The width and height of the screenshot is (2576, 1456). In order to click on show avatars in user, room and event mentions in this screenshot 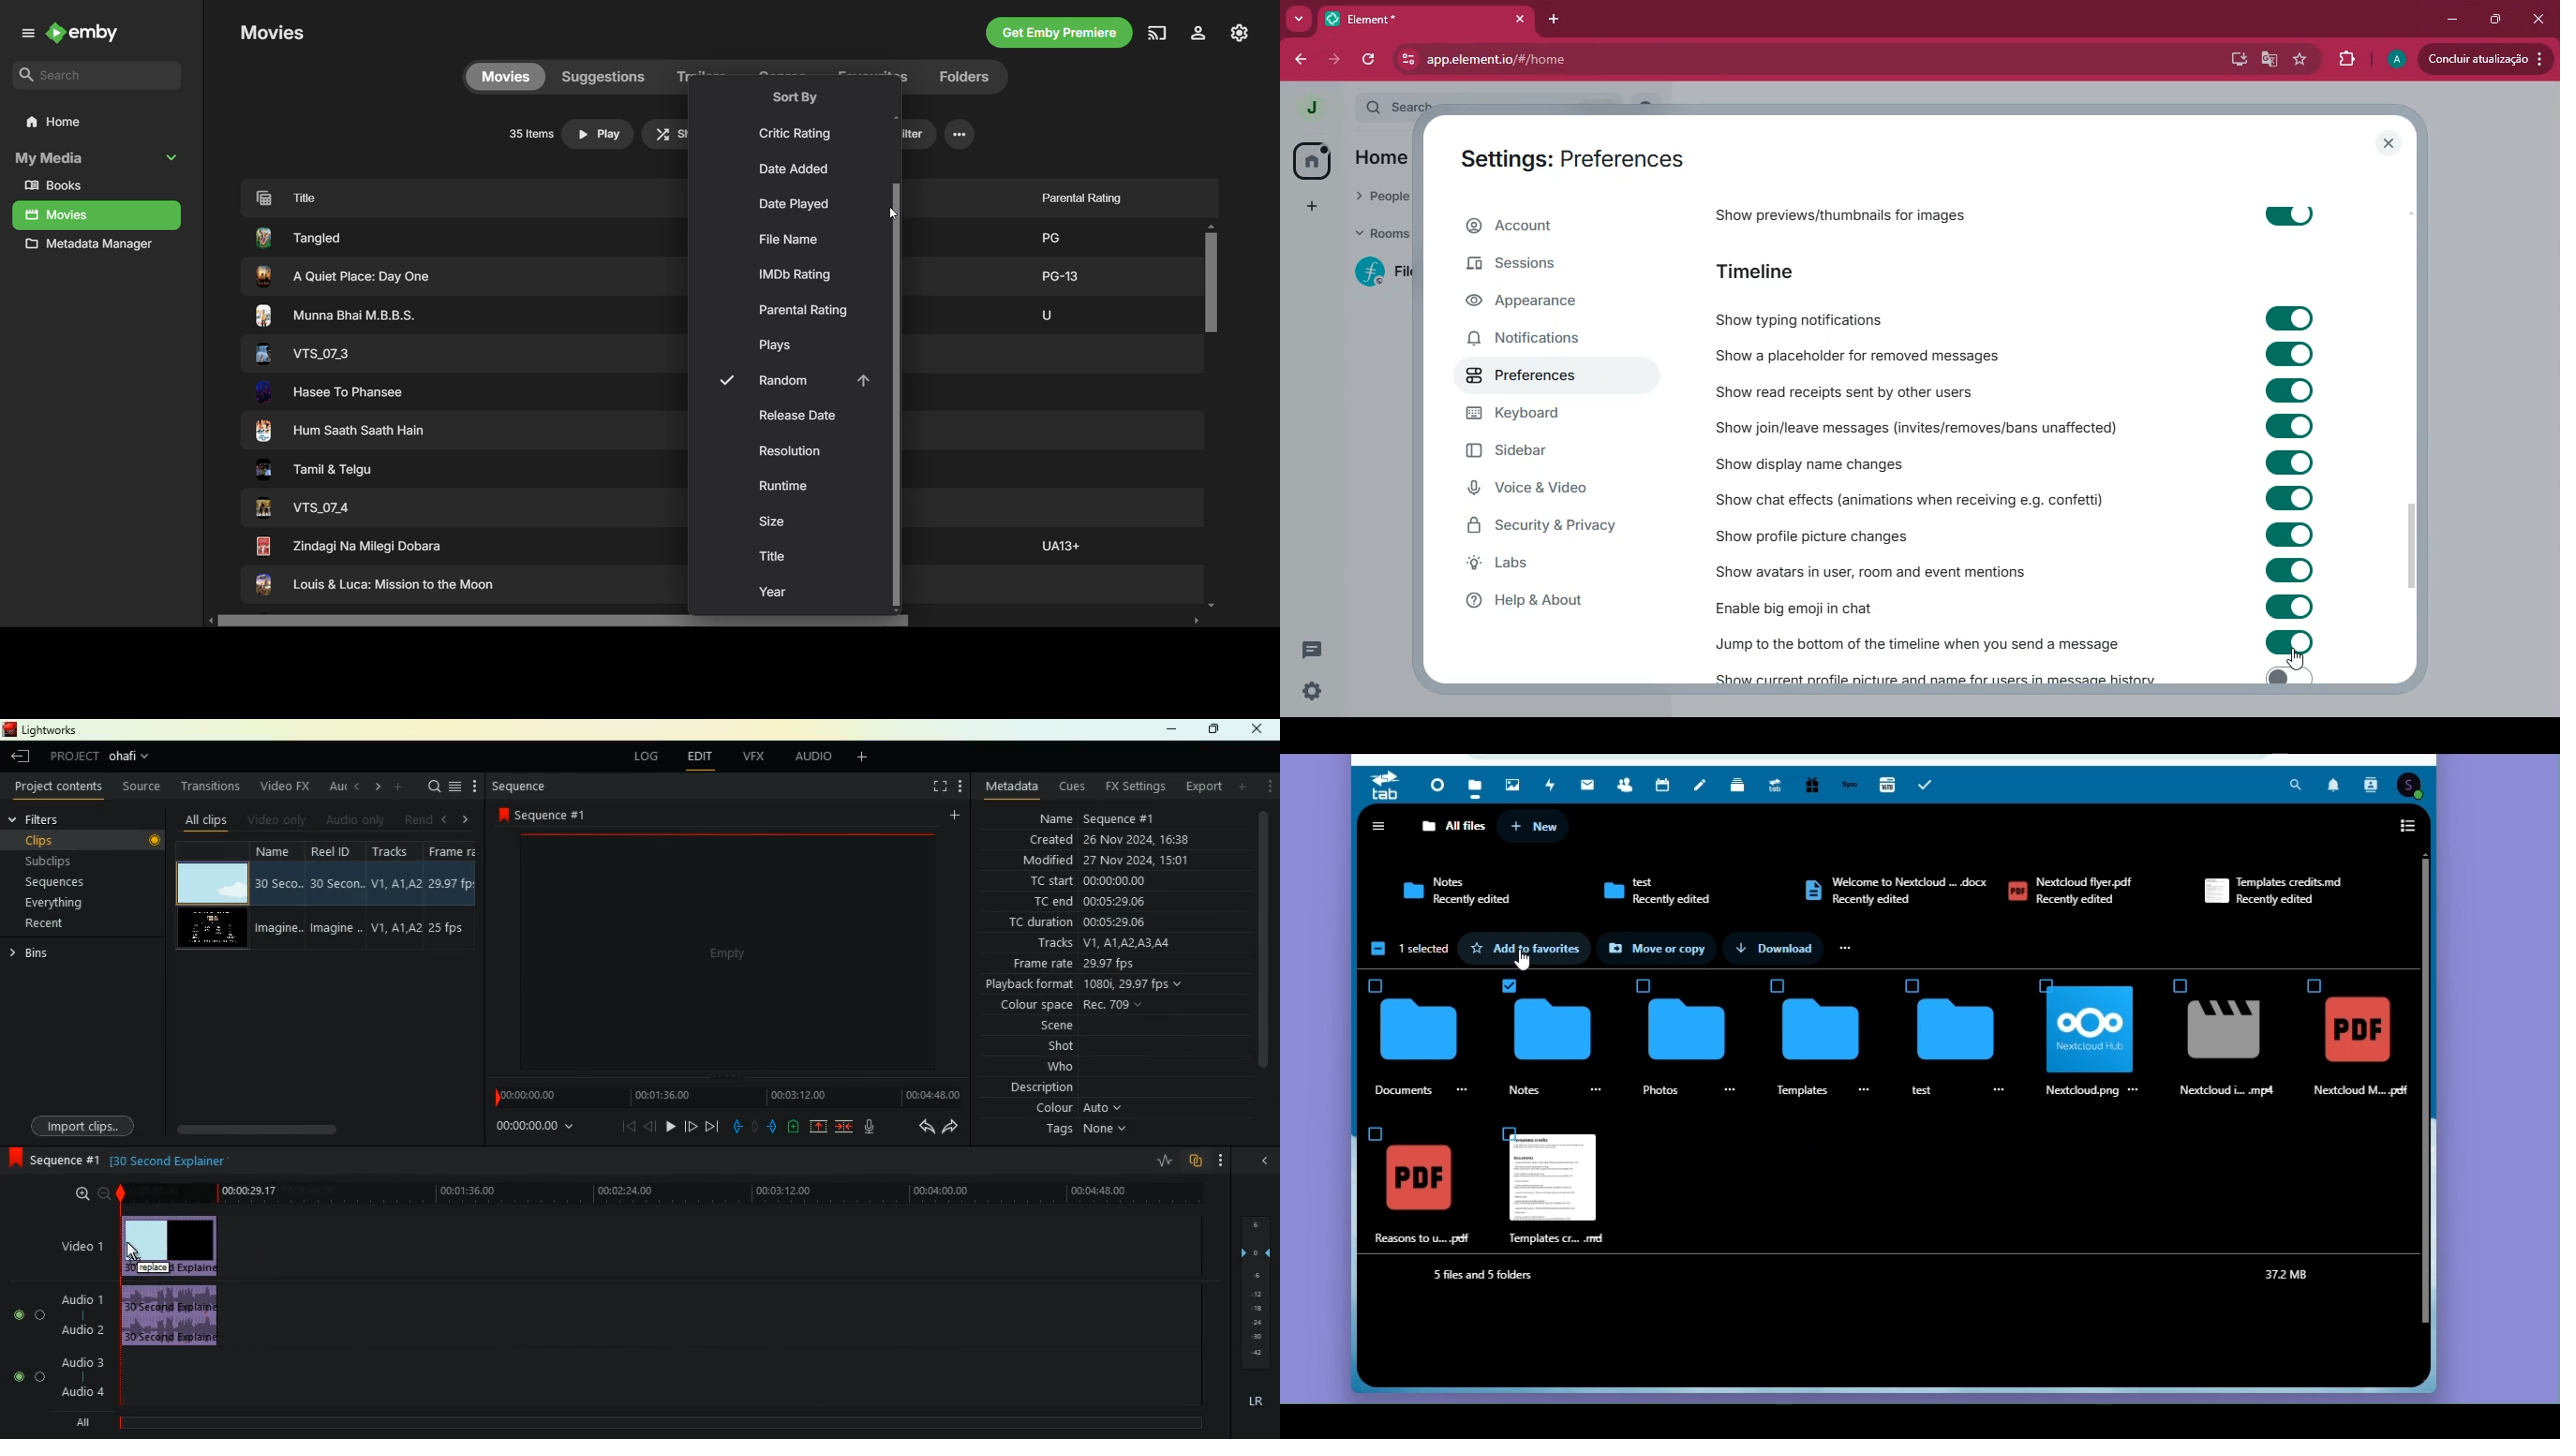, I will do `click(1878, 570)`.